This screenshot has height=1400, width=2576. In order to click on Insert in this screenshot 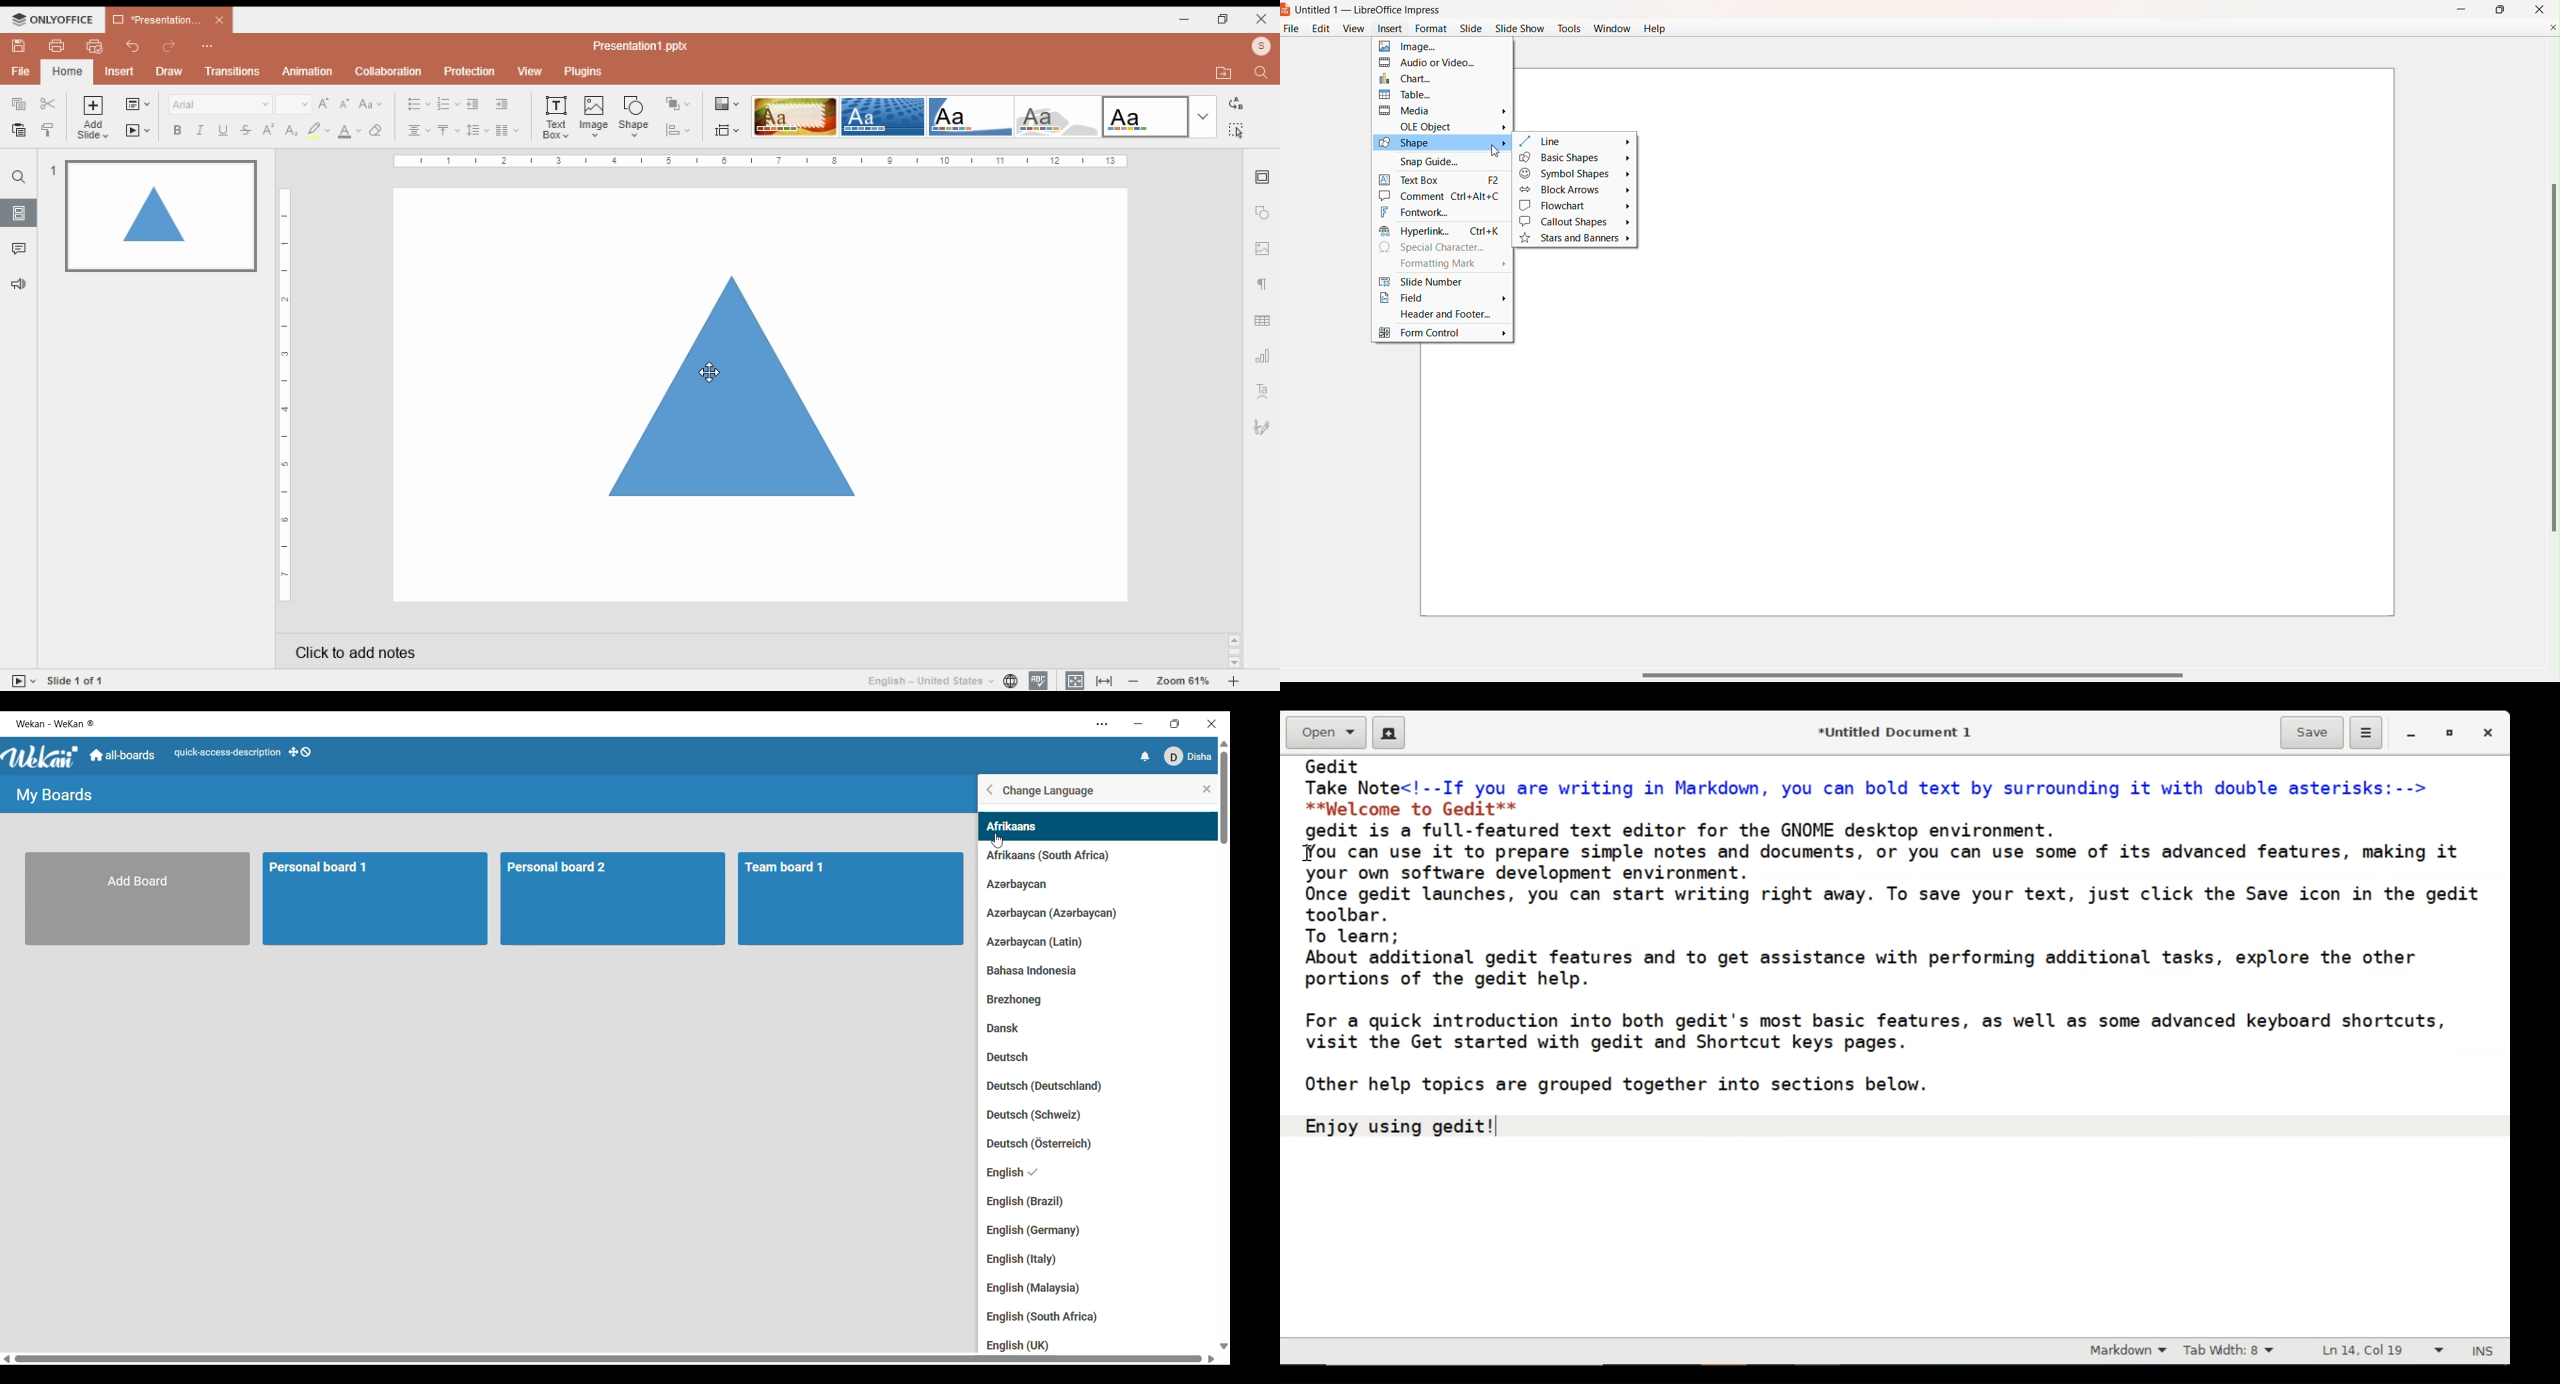, I will do `click(1388, 31)`.